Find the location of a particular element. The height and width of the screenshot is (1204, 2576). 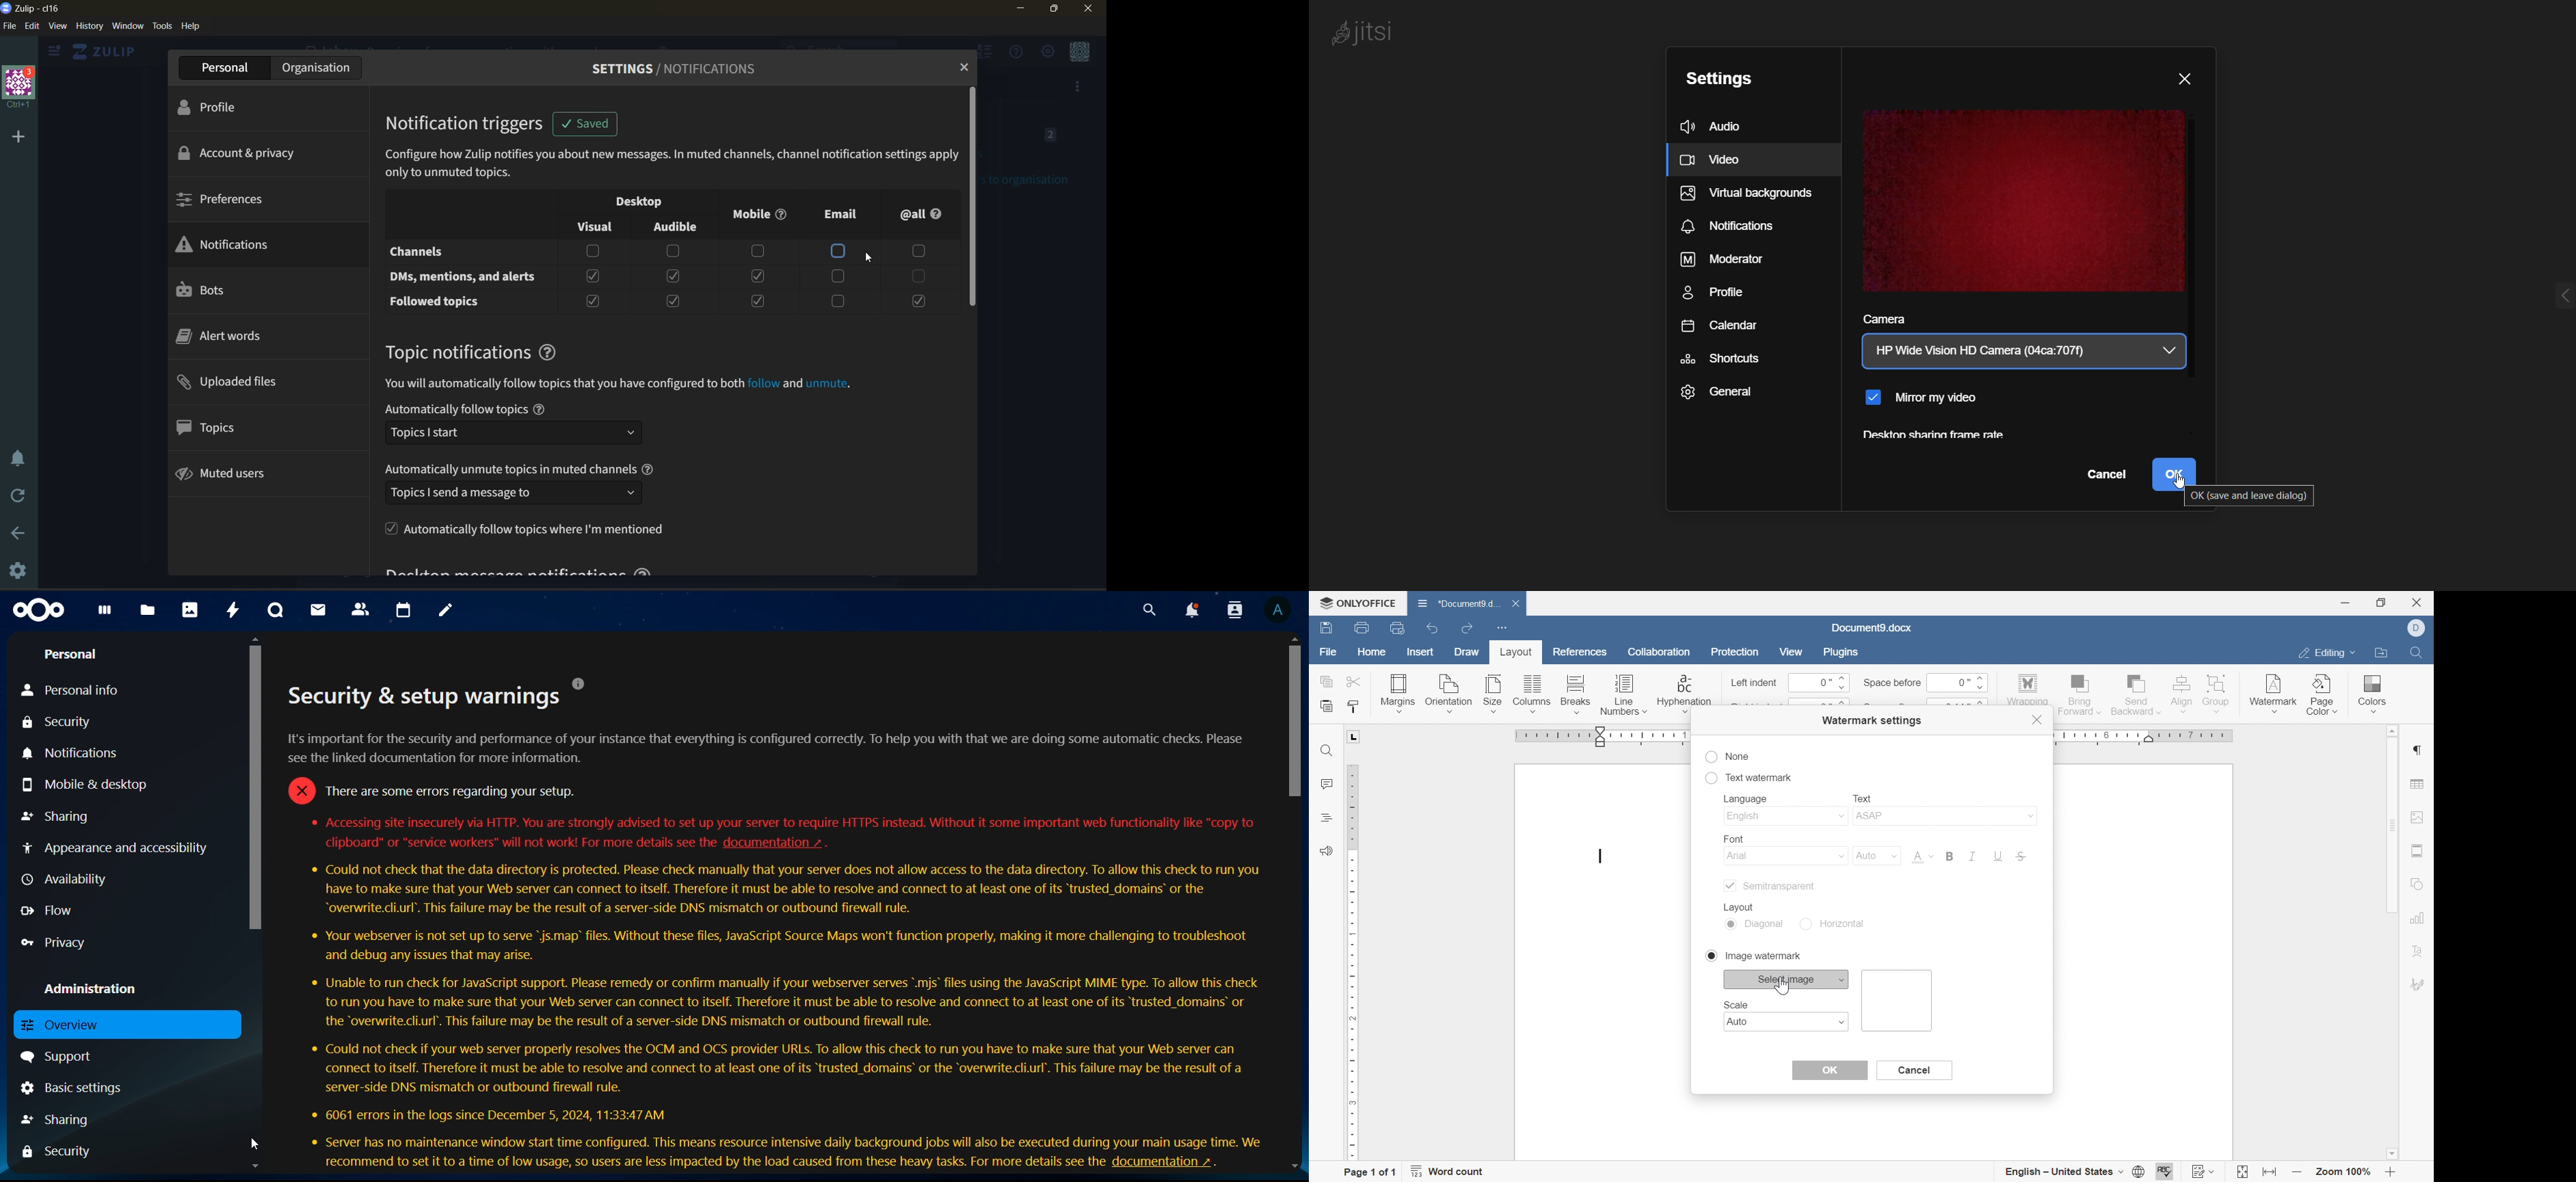

strikethrough is located at coordinates (2022, 858).